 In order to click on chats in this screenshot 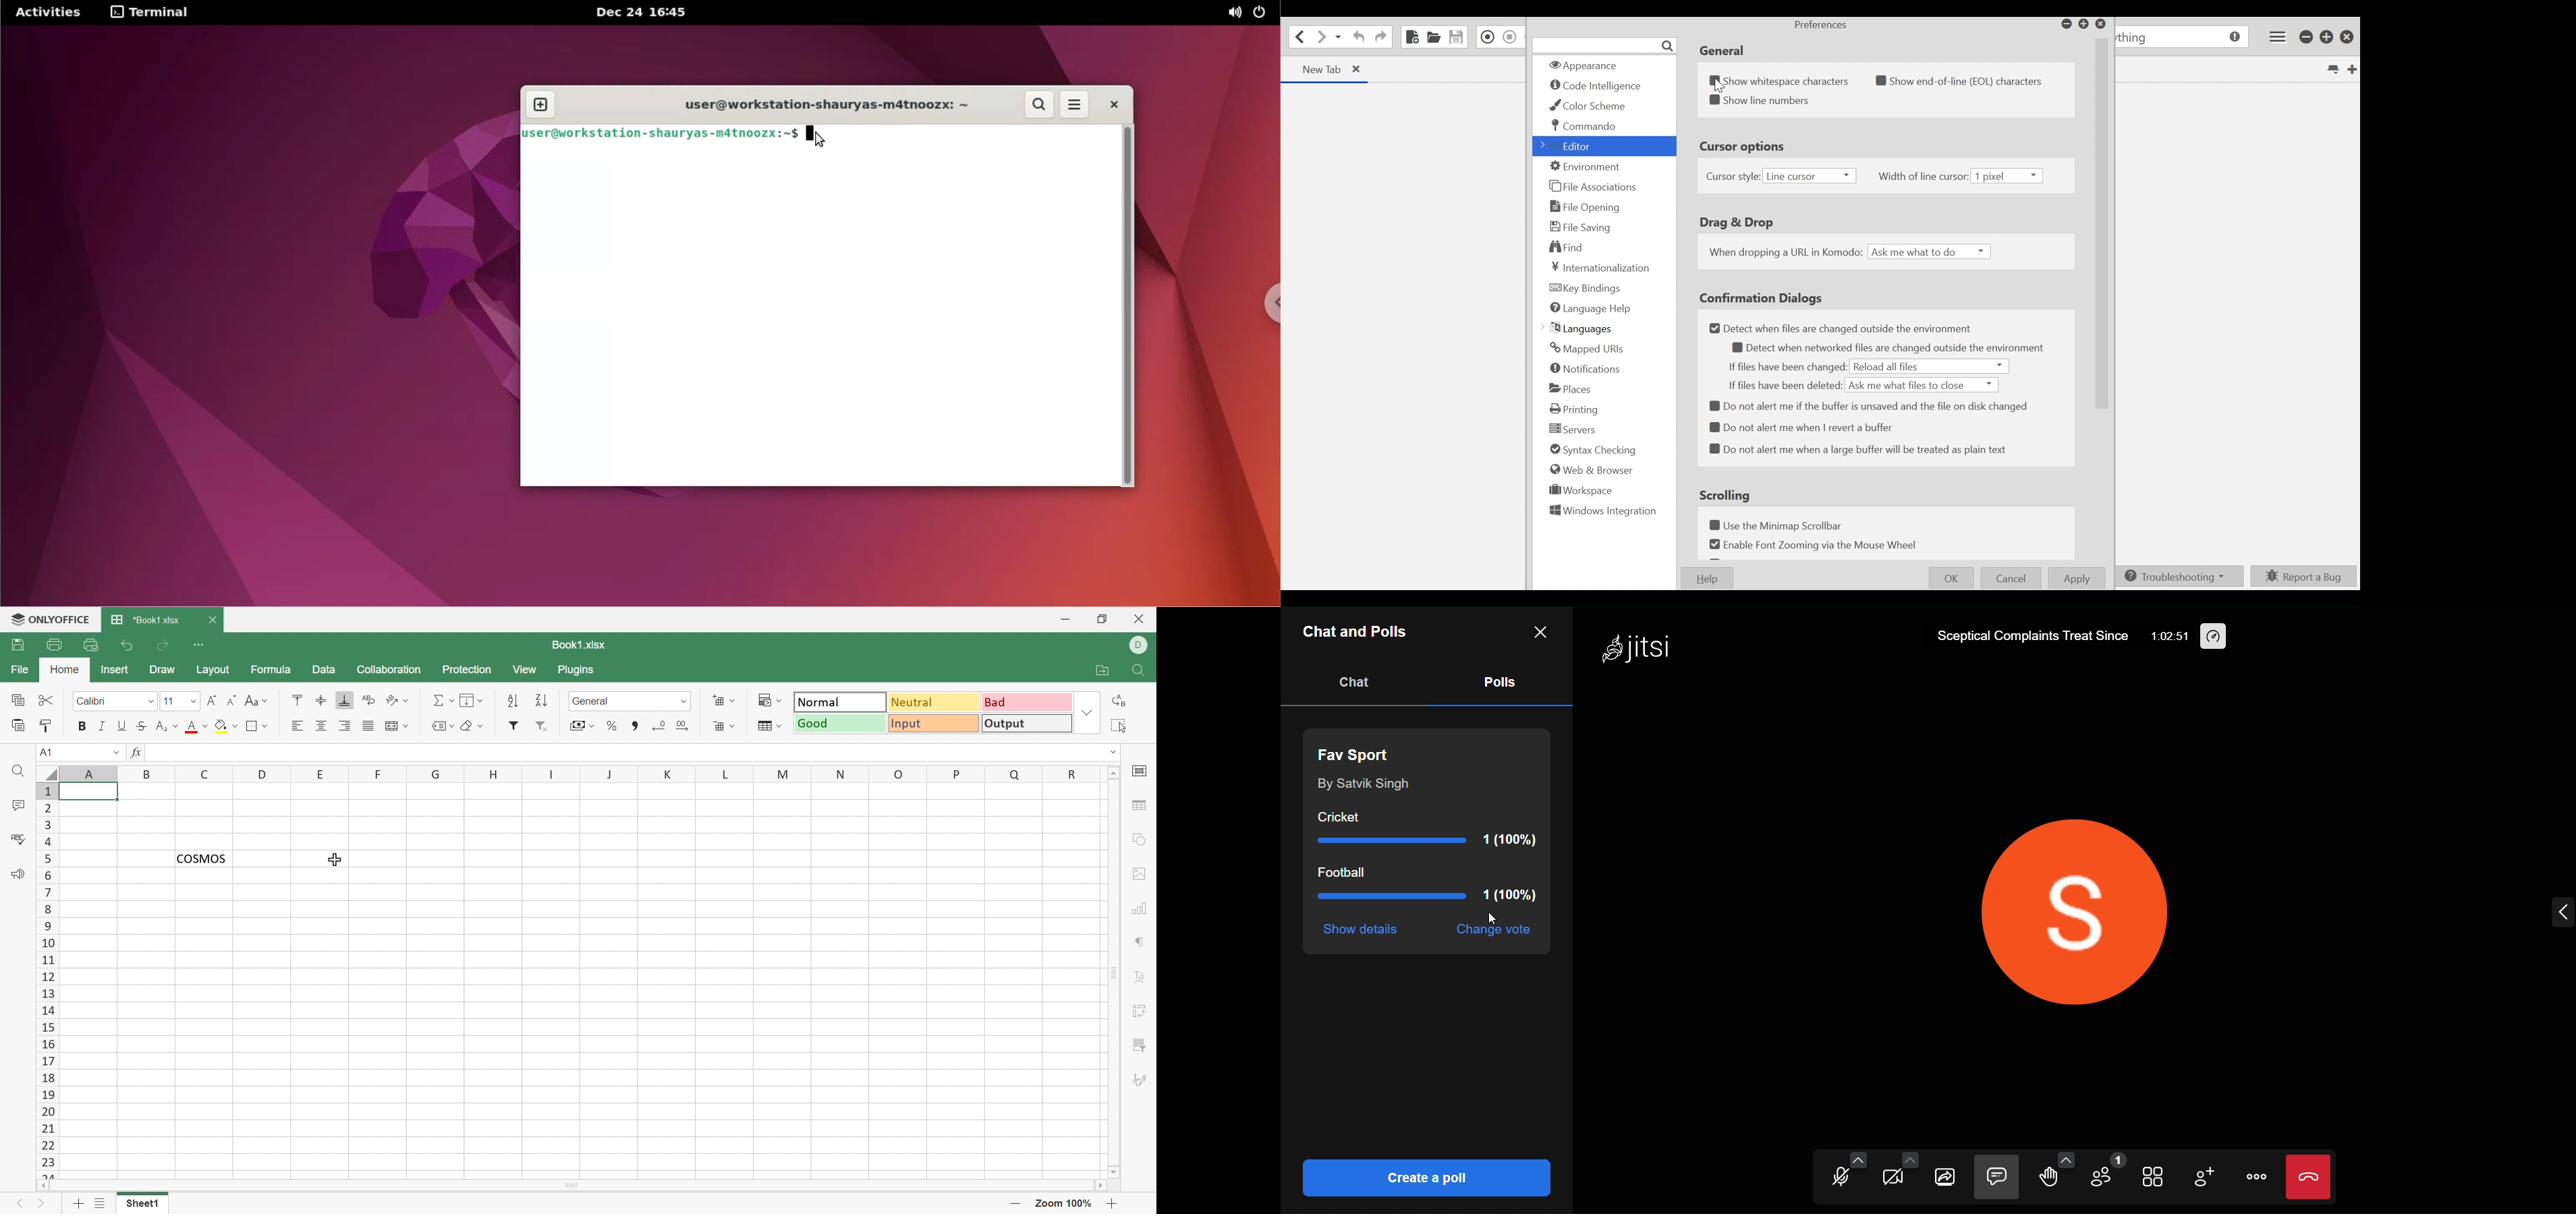, I will do `click(1355, 682)`.